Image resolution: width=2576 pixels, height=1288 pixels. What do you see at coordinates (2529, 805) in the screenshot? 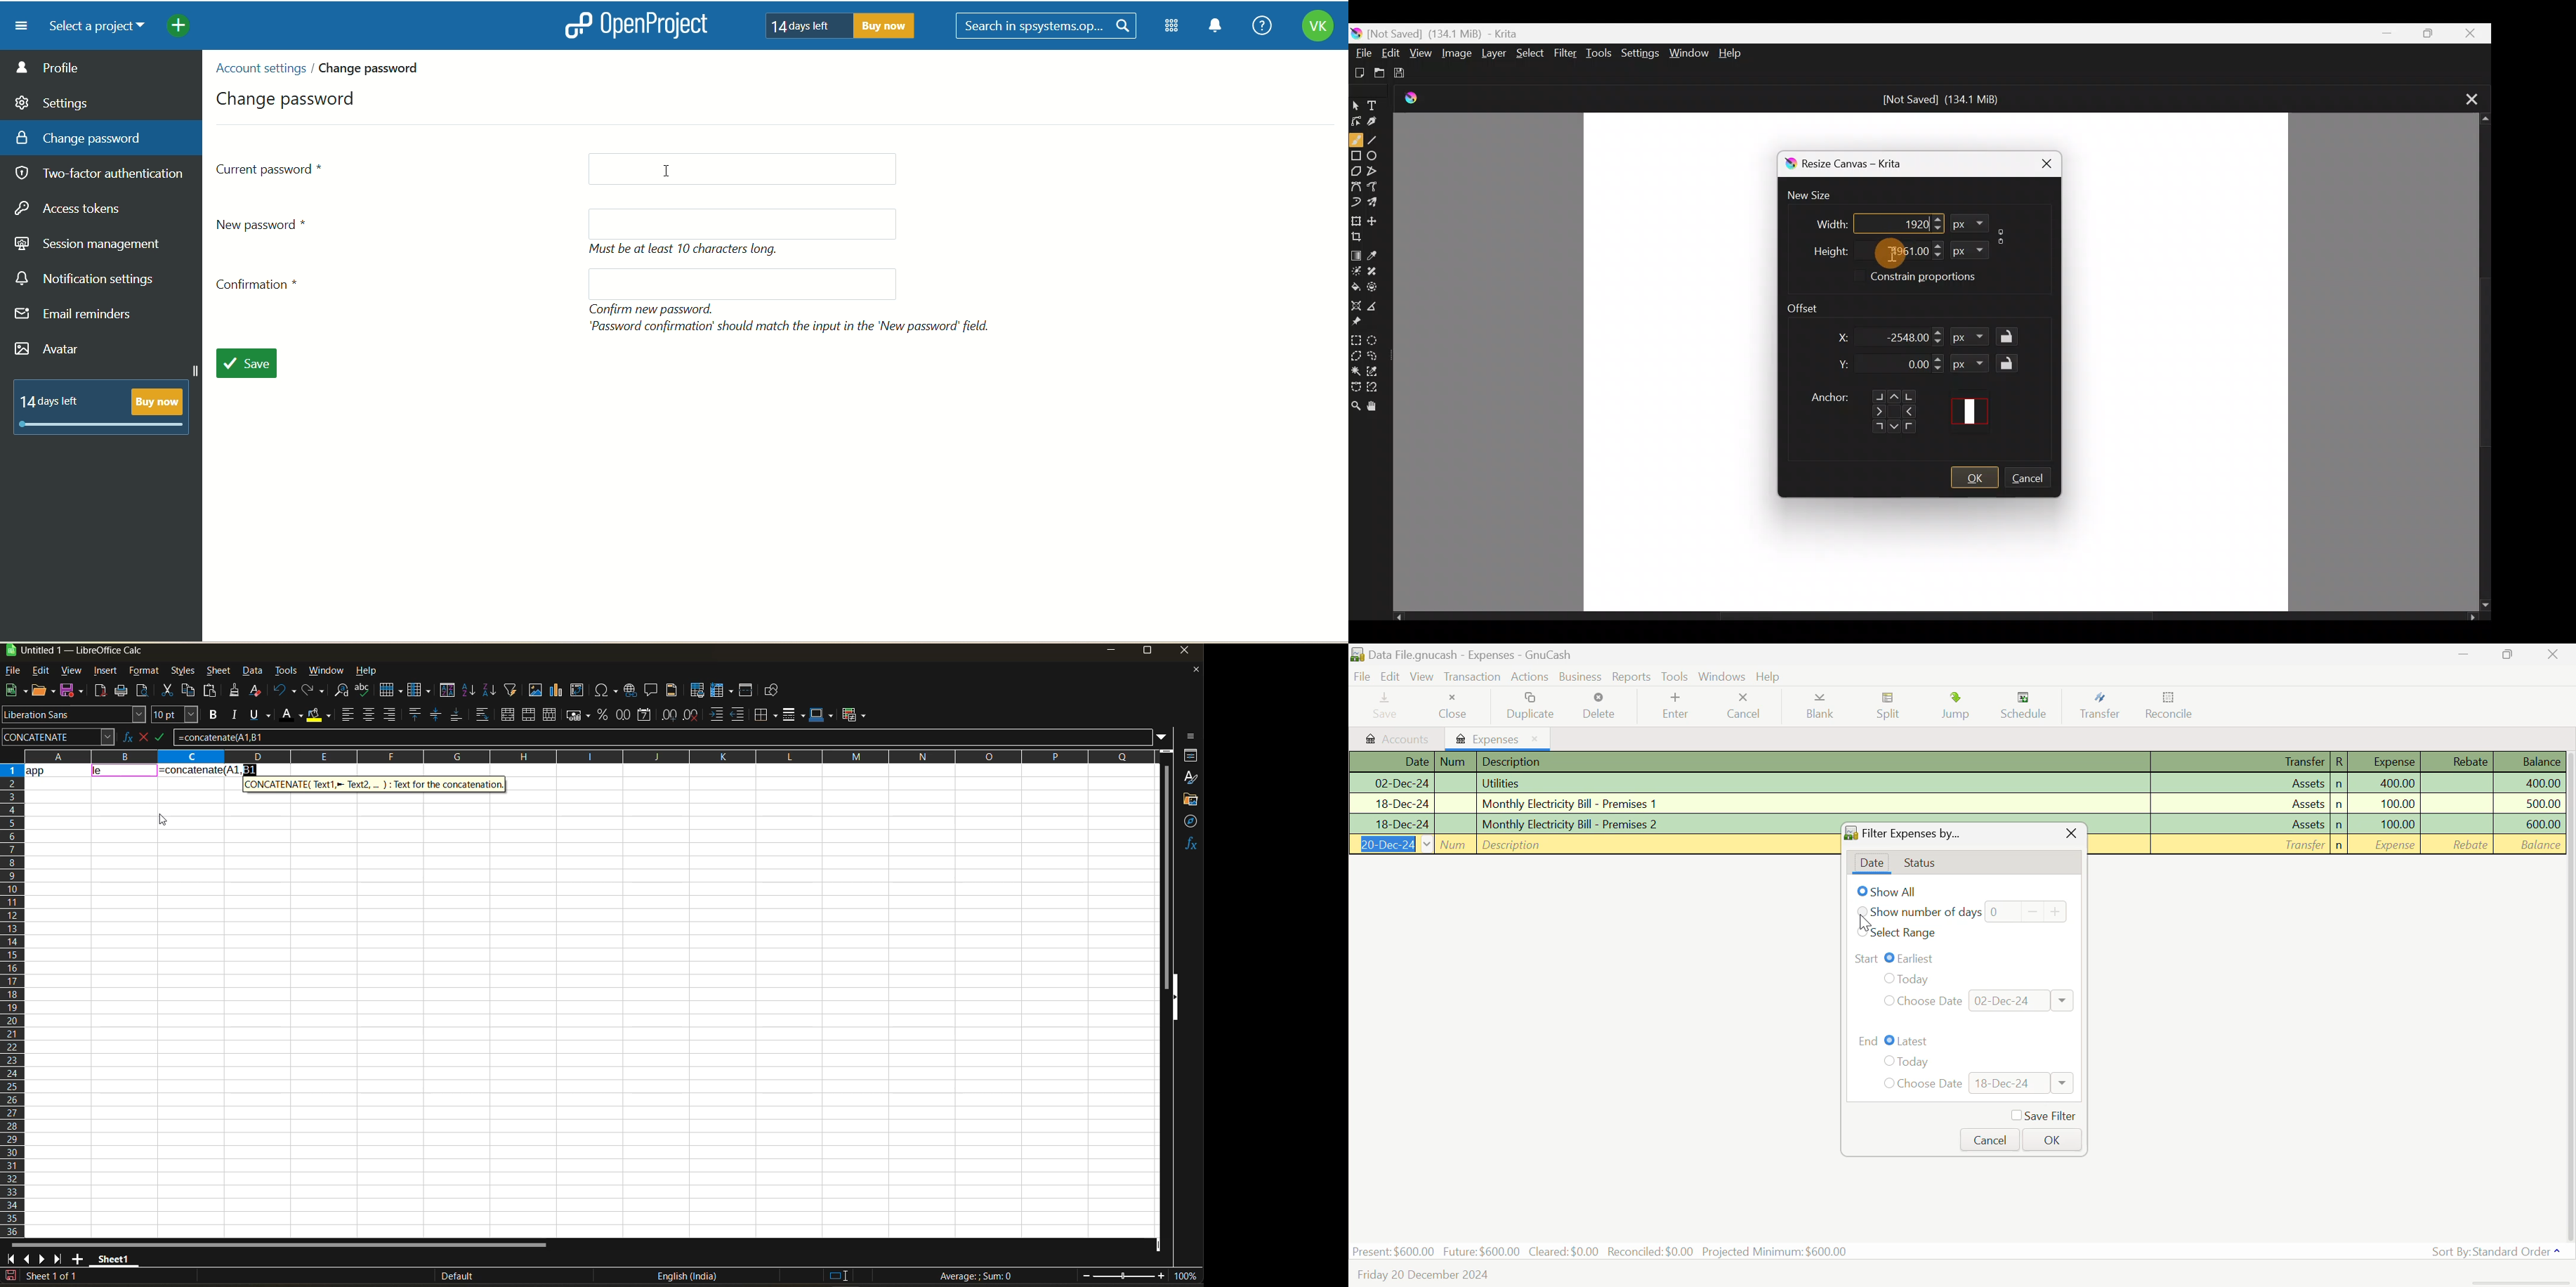
I see `Amount` at bounding box center [2529, 805].